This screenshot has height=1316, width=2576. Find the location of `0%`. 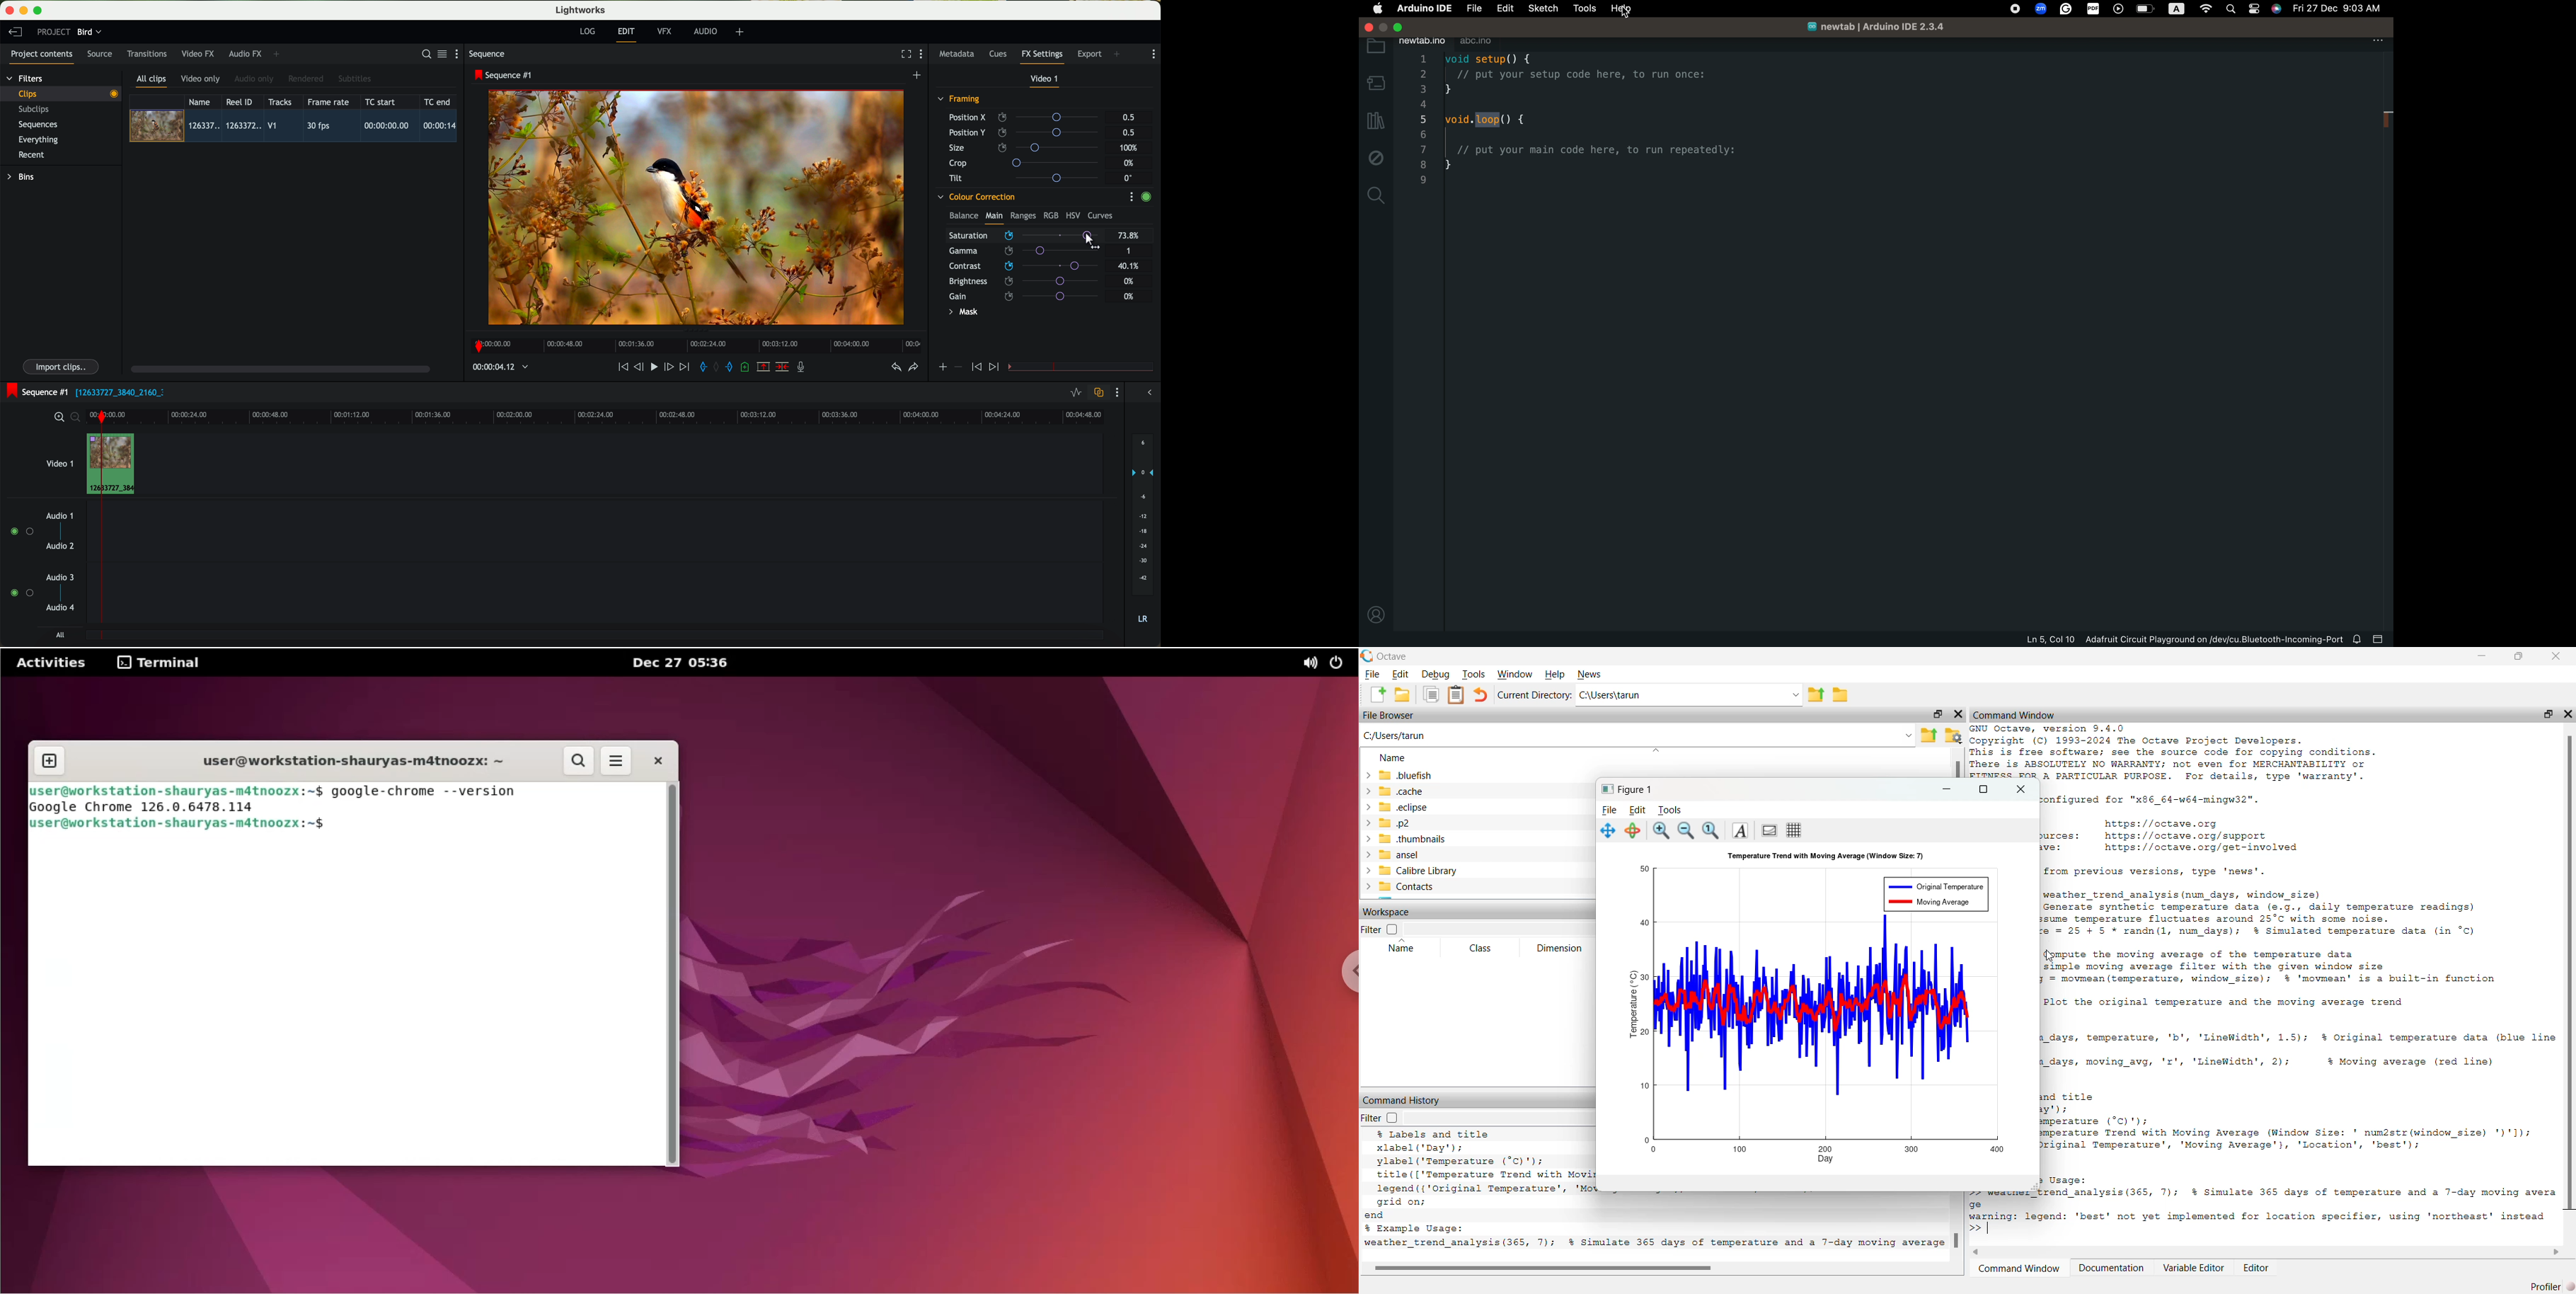

0% is located at coordinates (1130, 296).